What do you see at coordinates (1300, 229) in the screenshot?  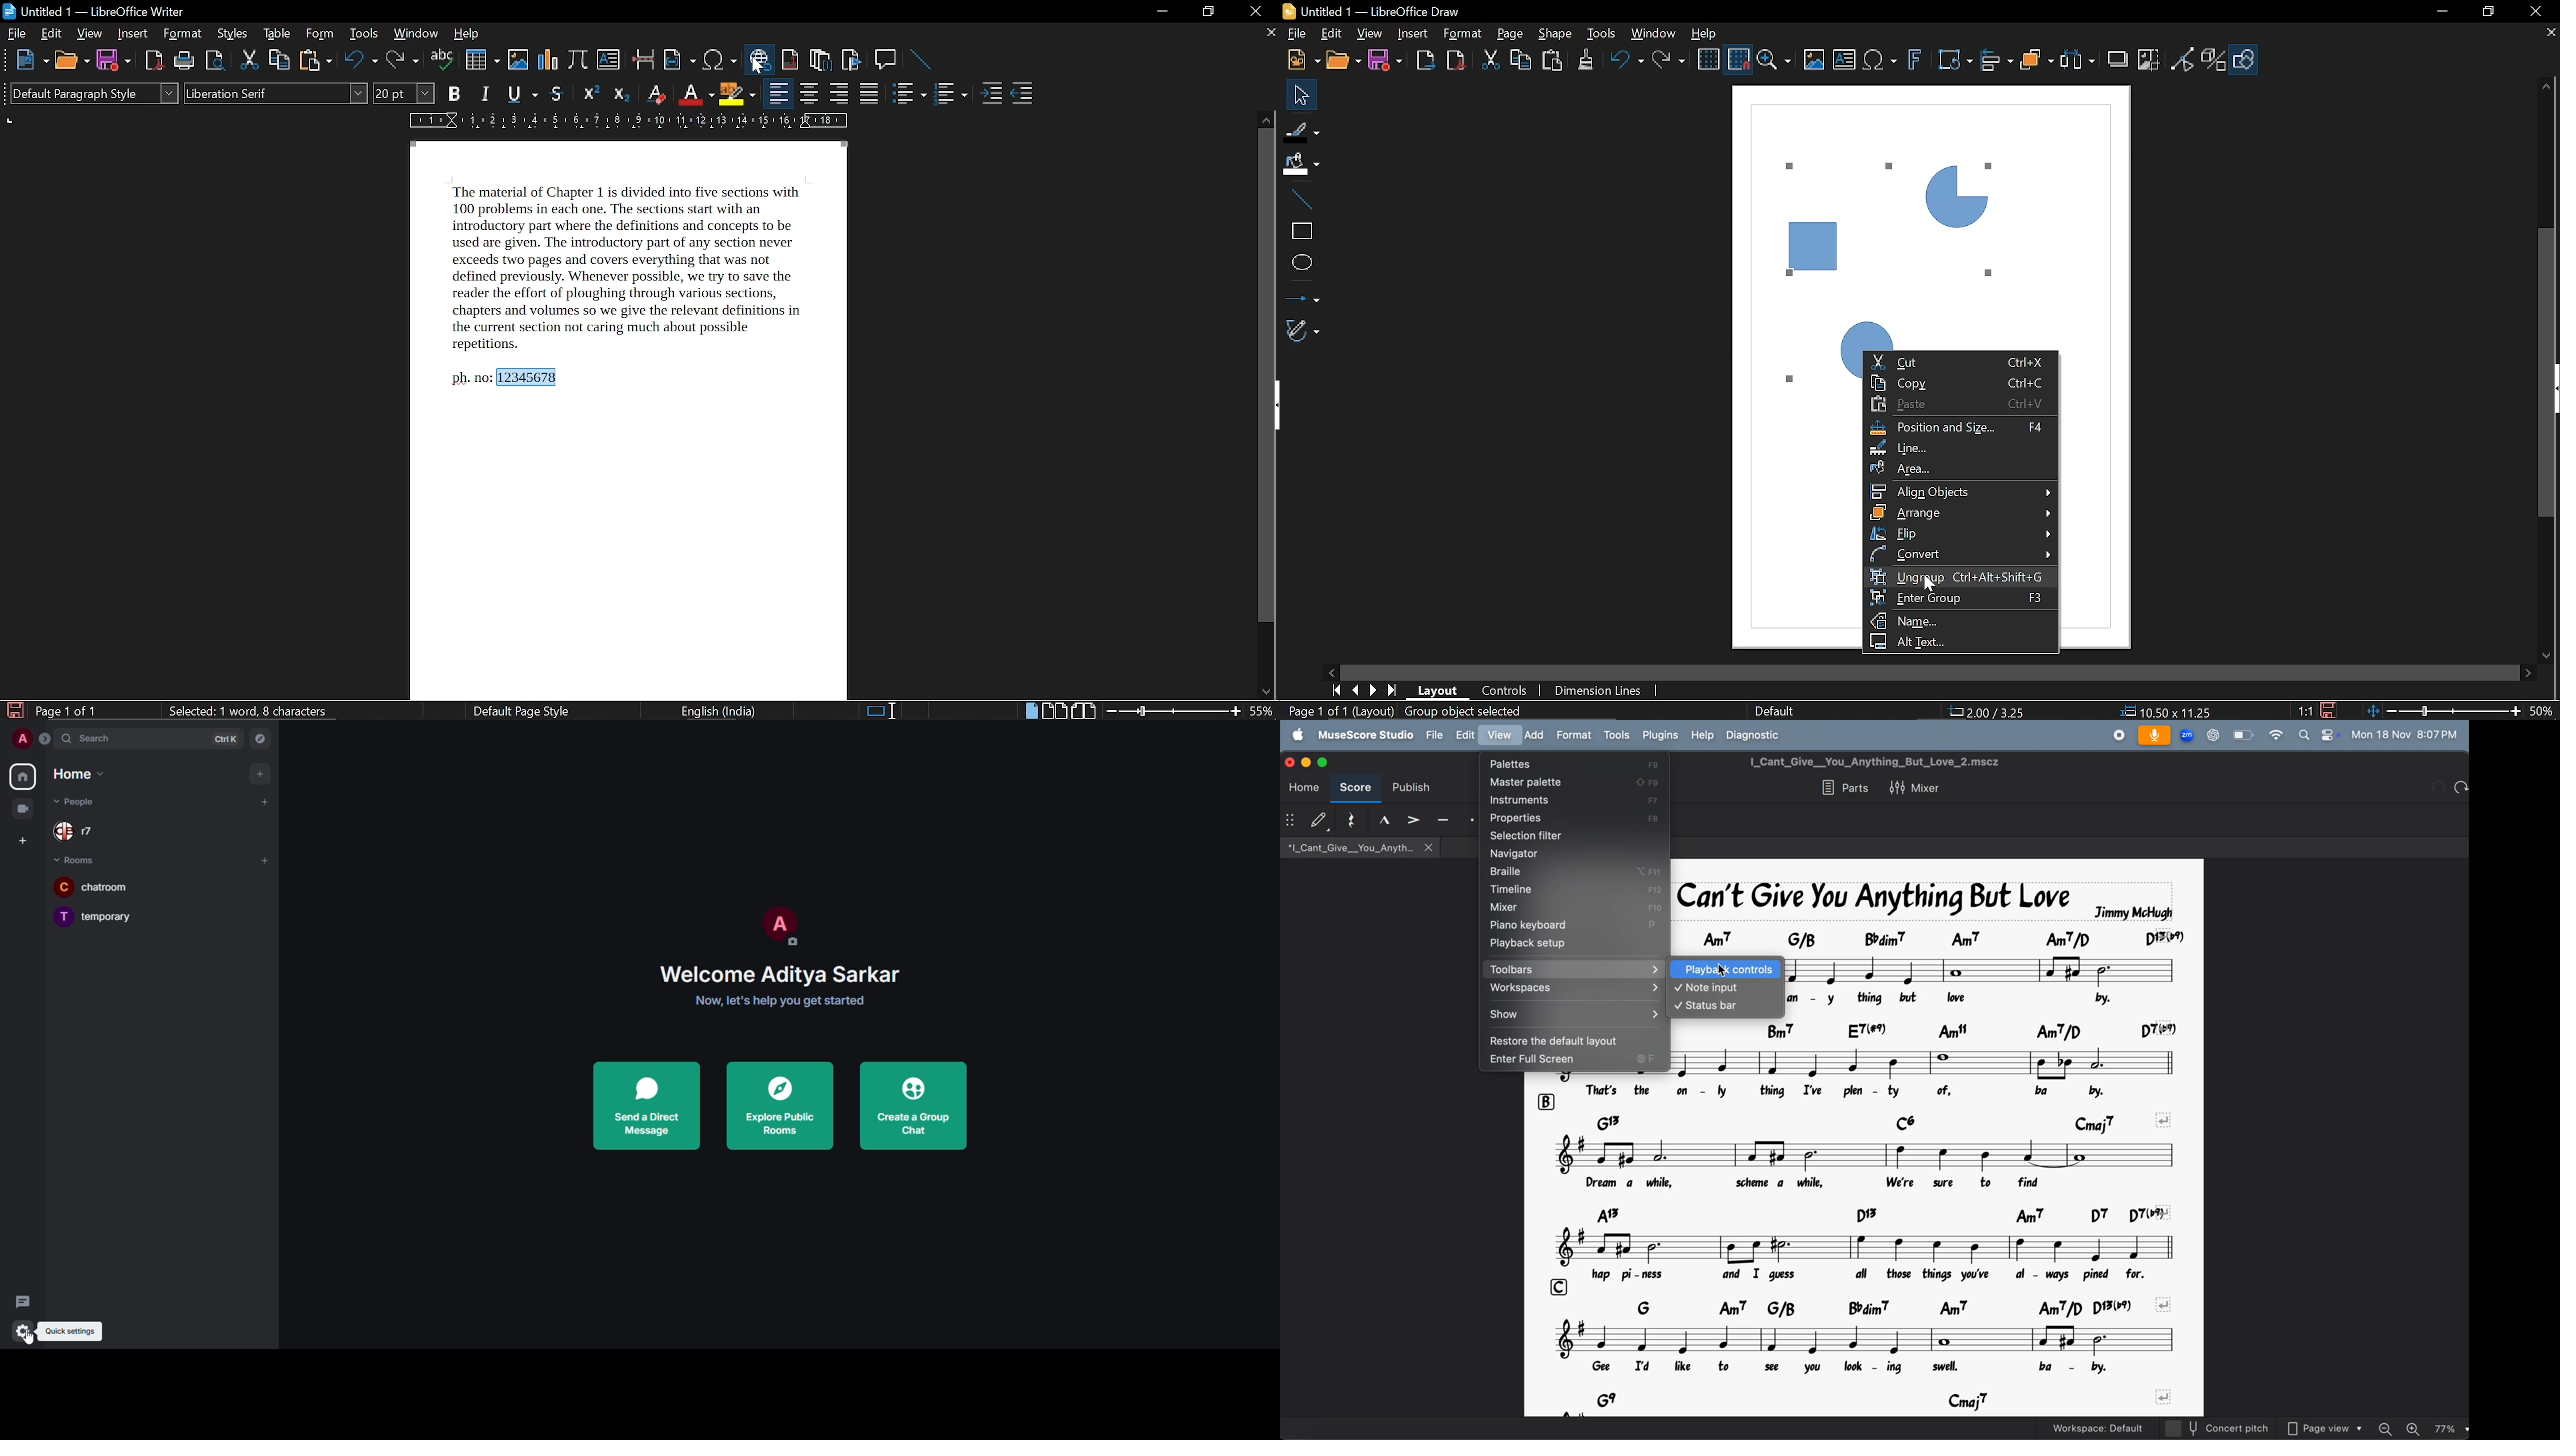 I see `Rectangle` at bounding box center [1300, 229].